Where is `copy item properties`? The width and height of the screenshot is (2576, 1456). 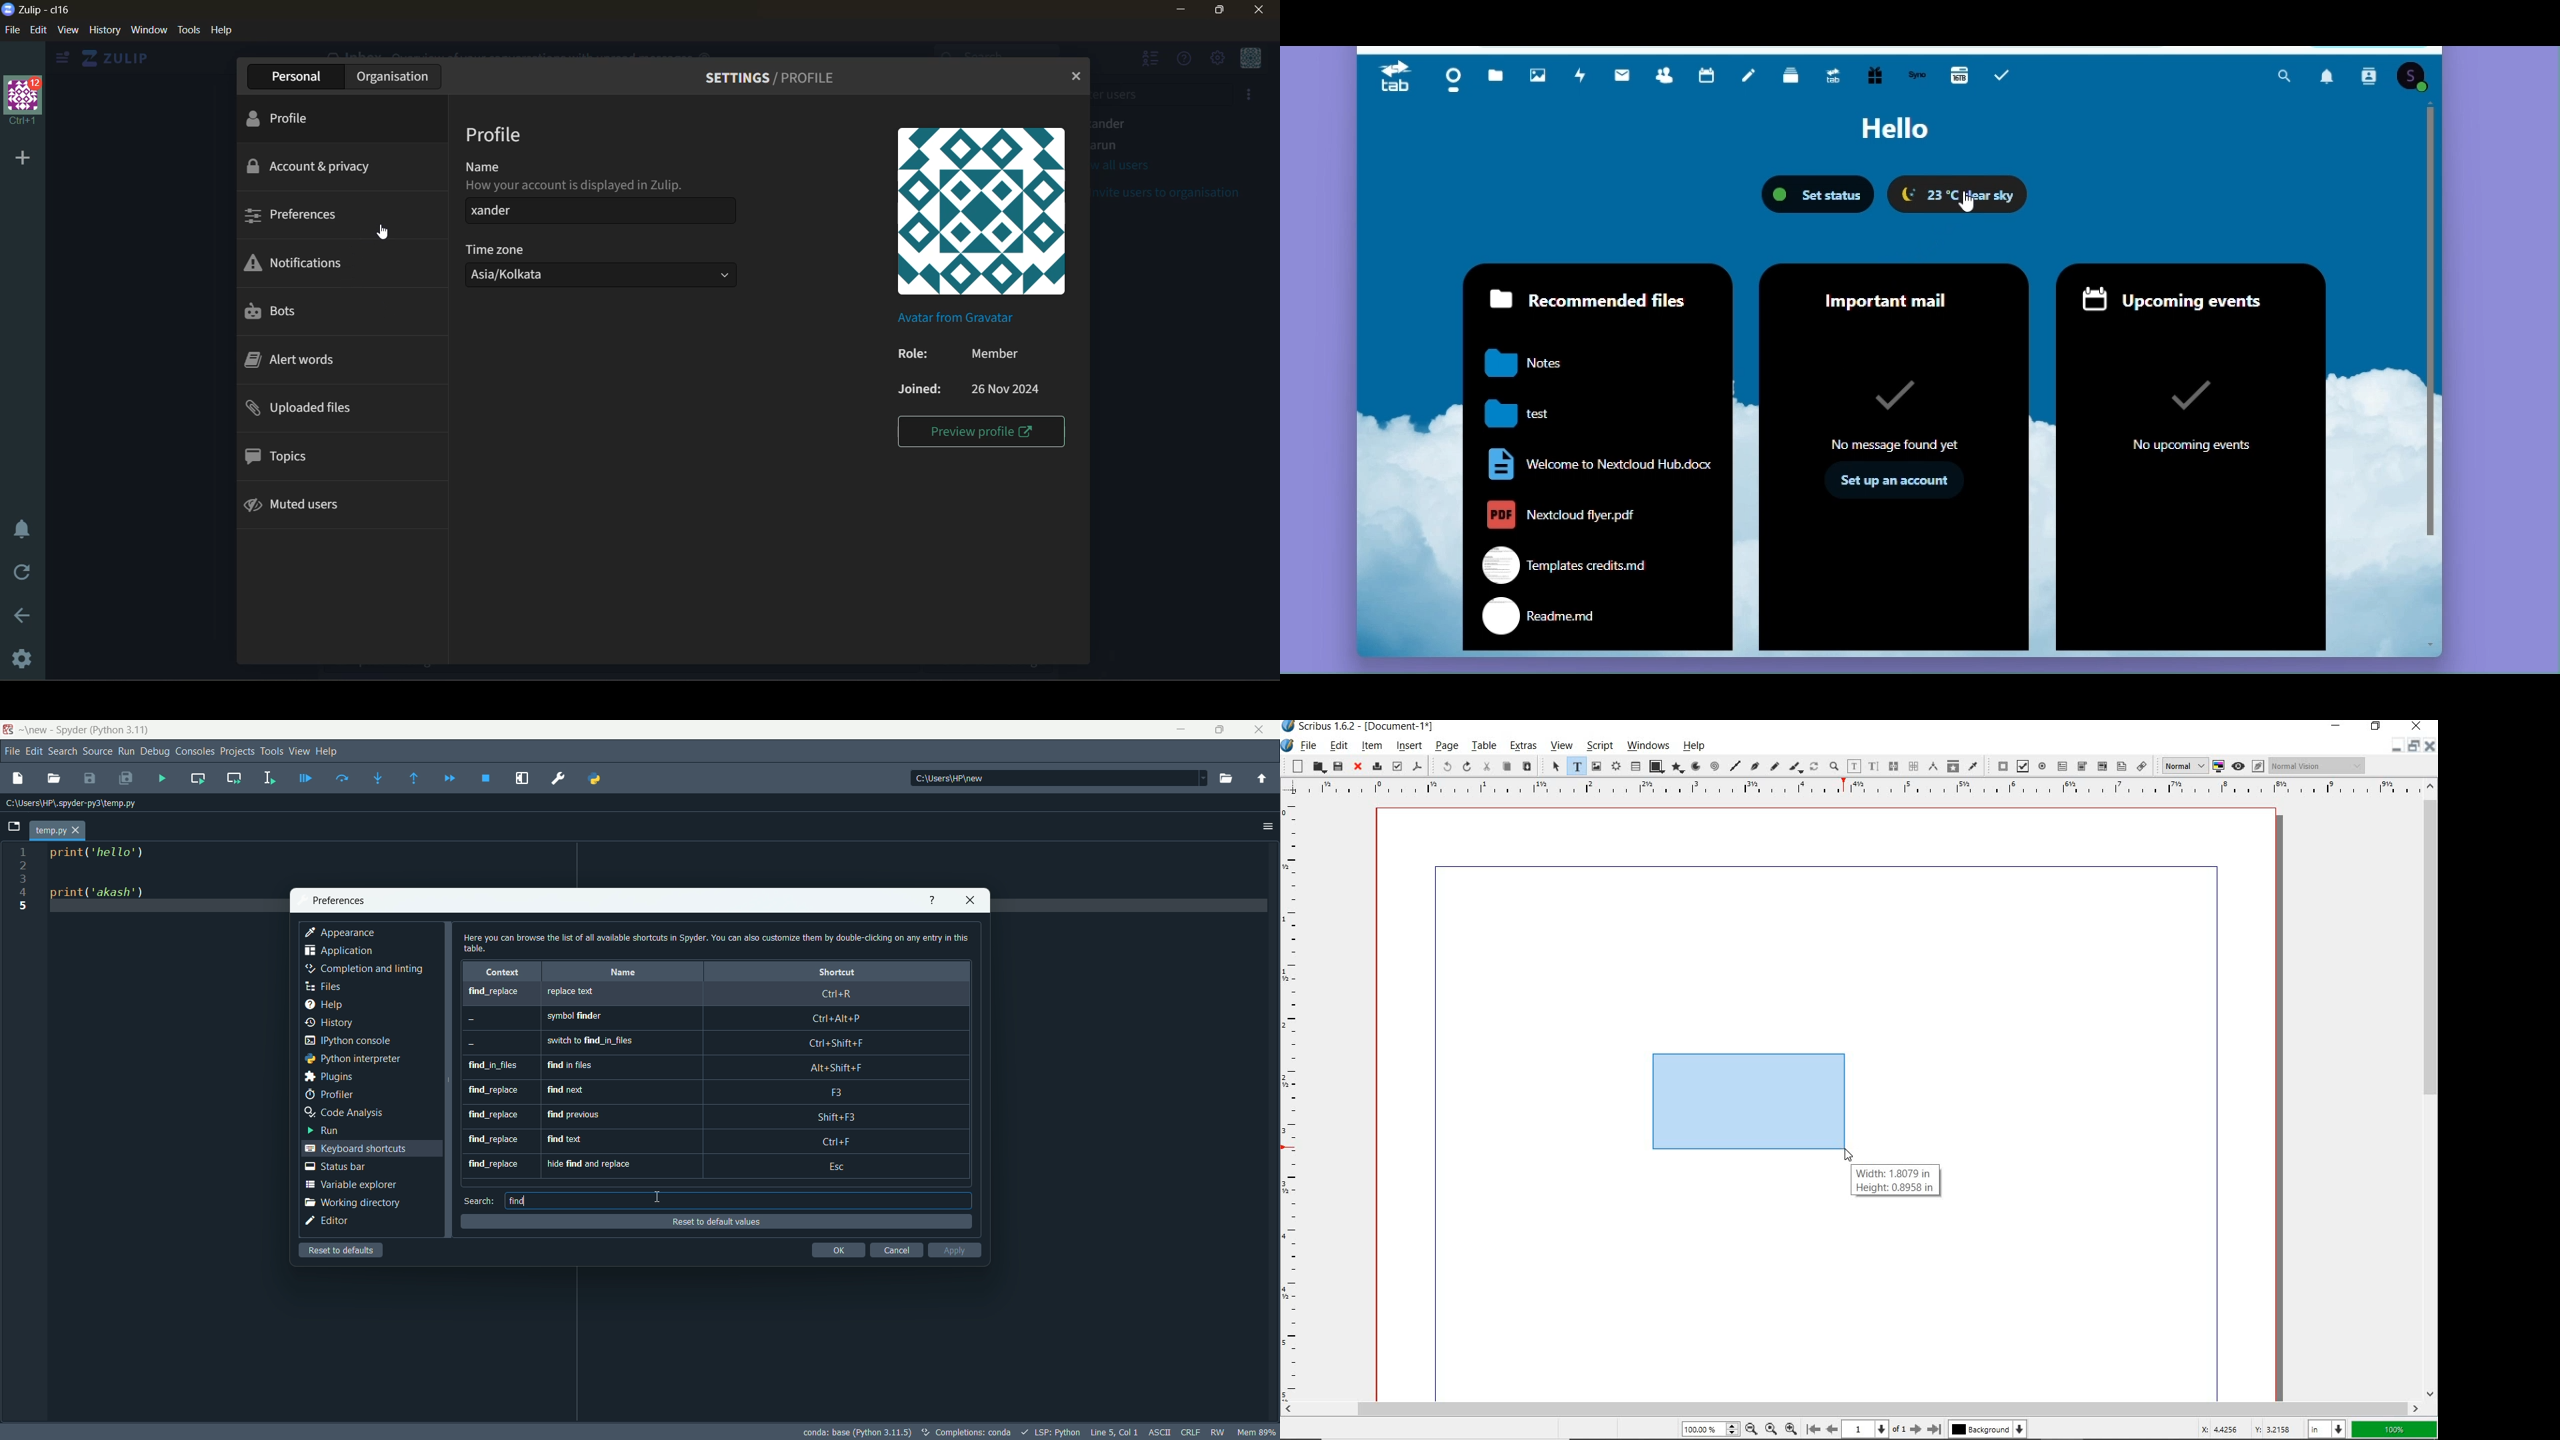 copy item properties is located at coordinates (1952, 766).